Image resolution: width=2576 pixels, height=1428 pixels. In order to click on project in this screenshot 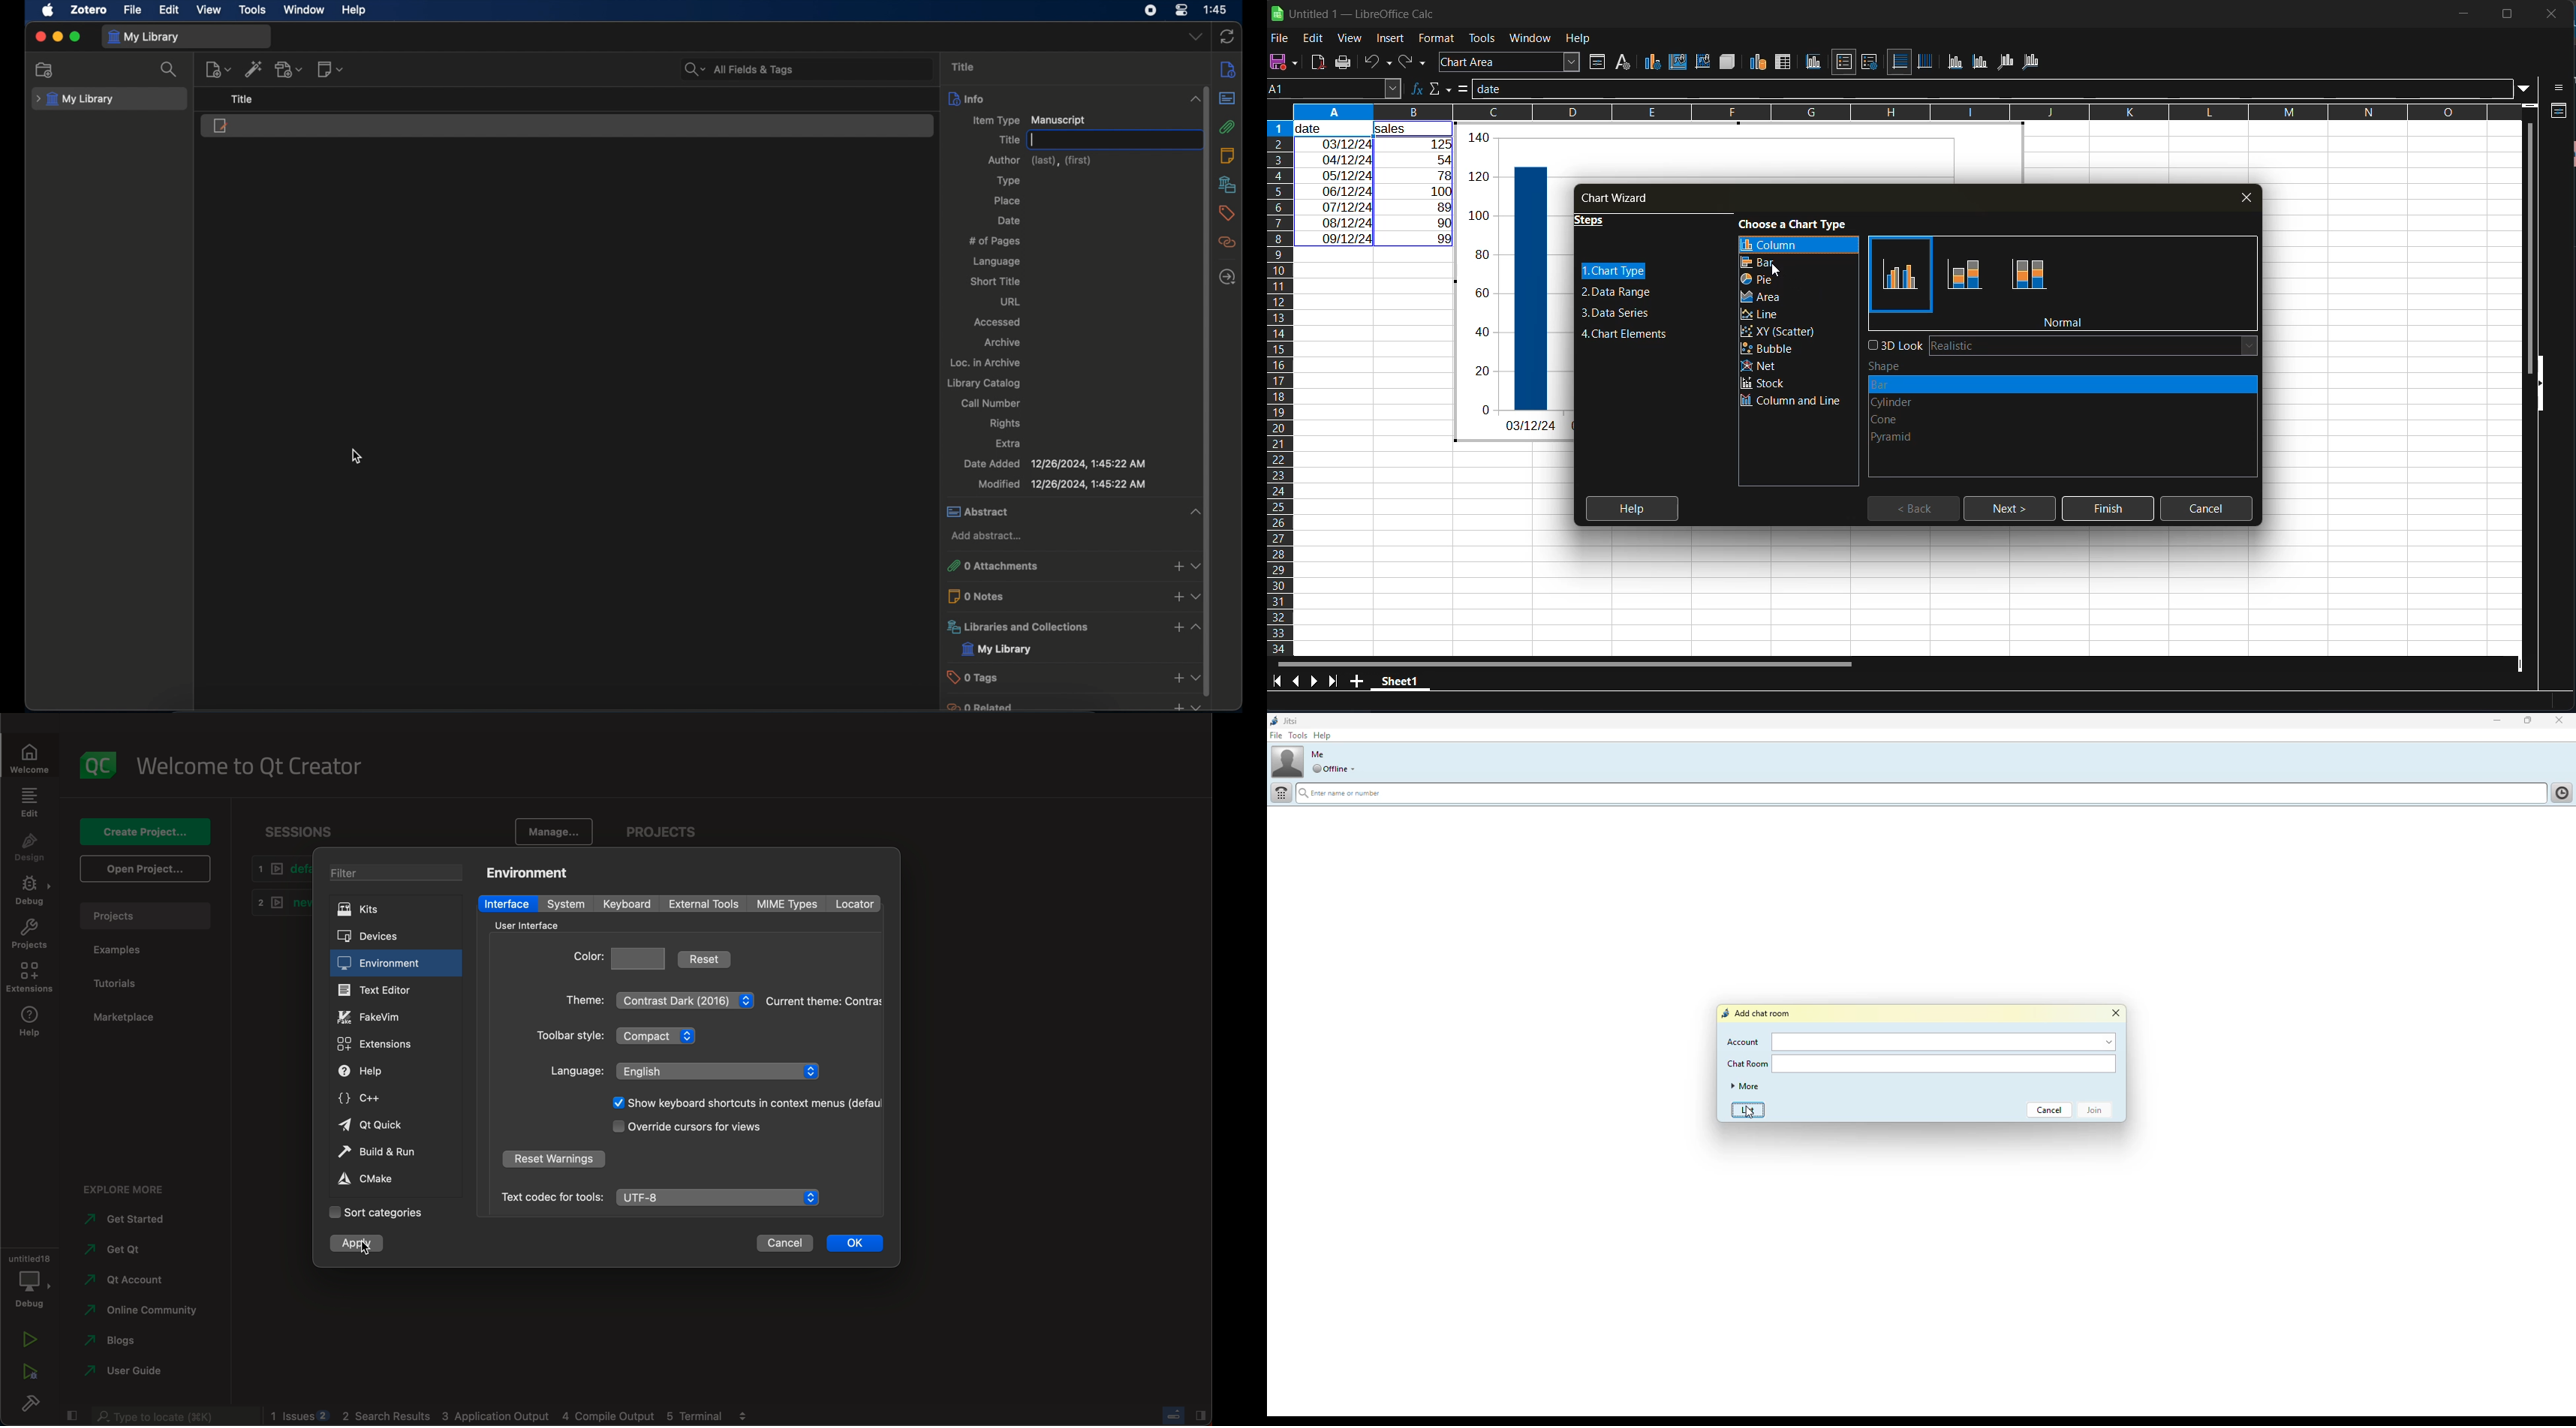, I will do `click(146, 919)`.